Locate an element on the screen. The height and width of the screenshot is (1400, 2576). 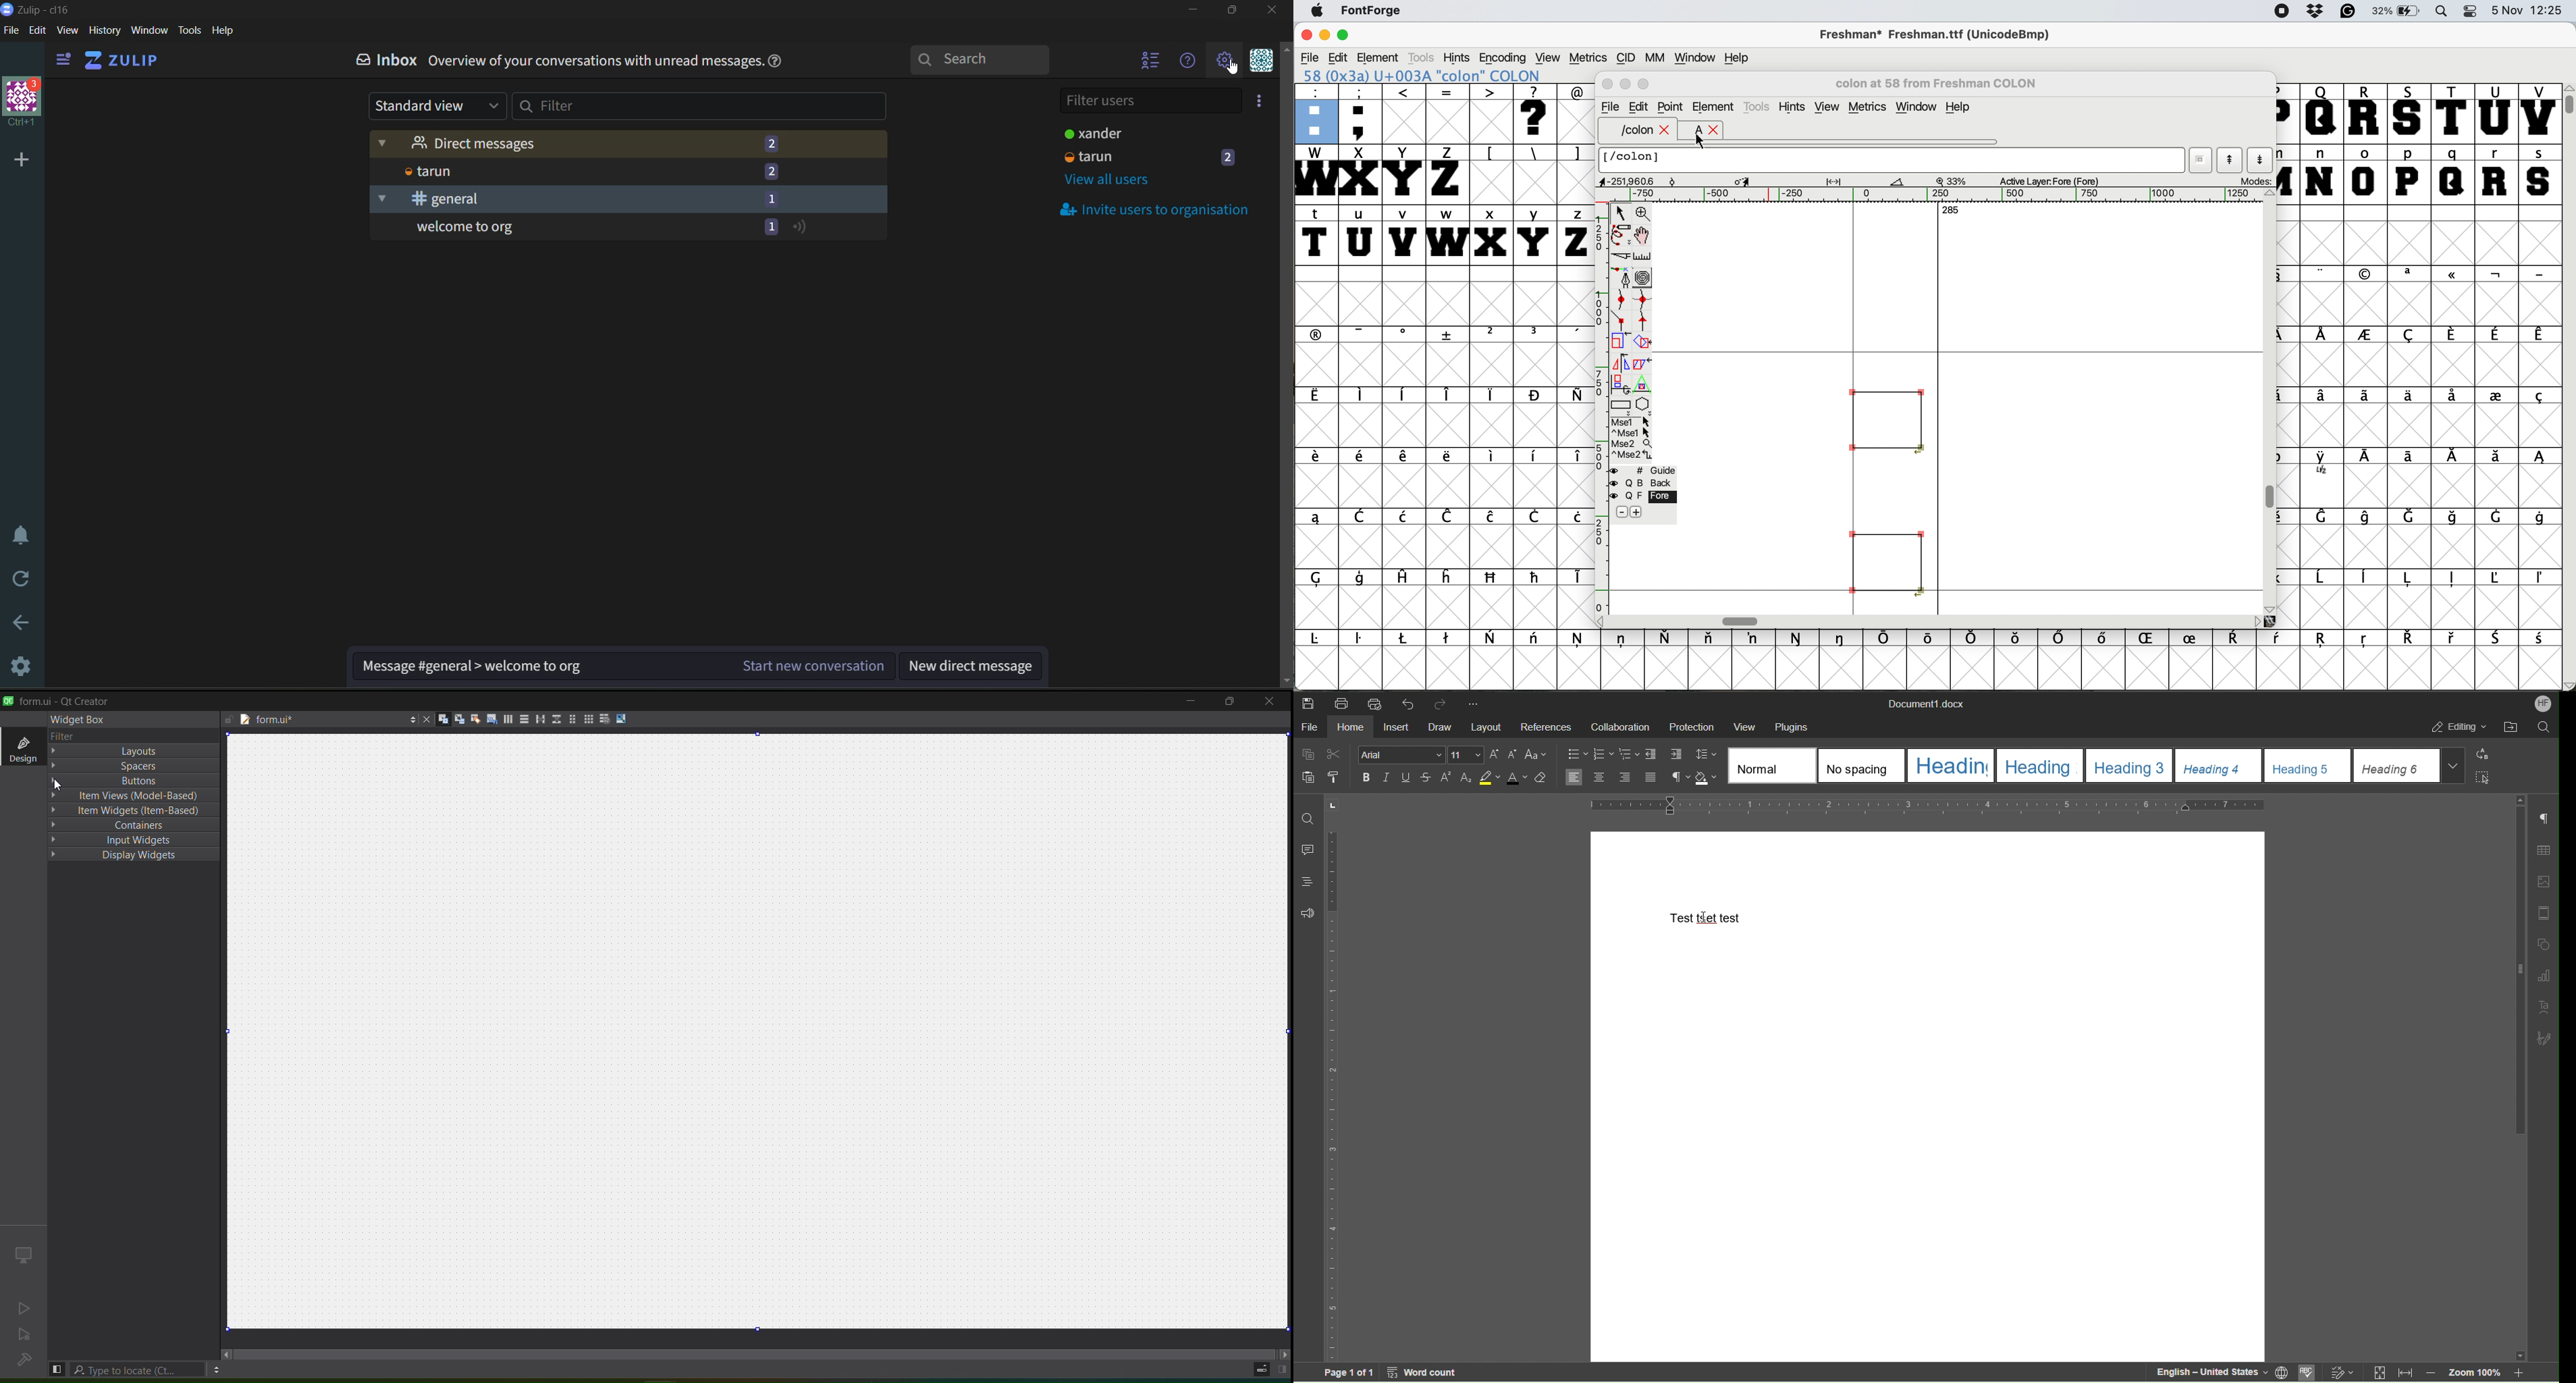
 is located at coordinates (1492, 335).